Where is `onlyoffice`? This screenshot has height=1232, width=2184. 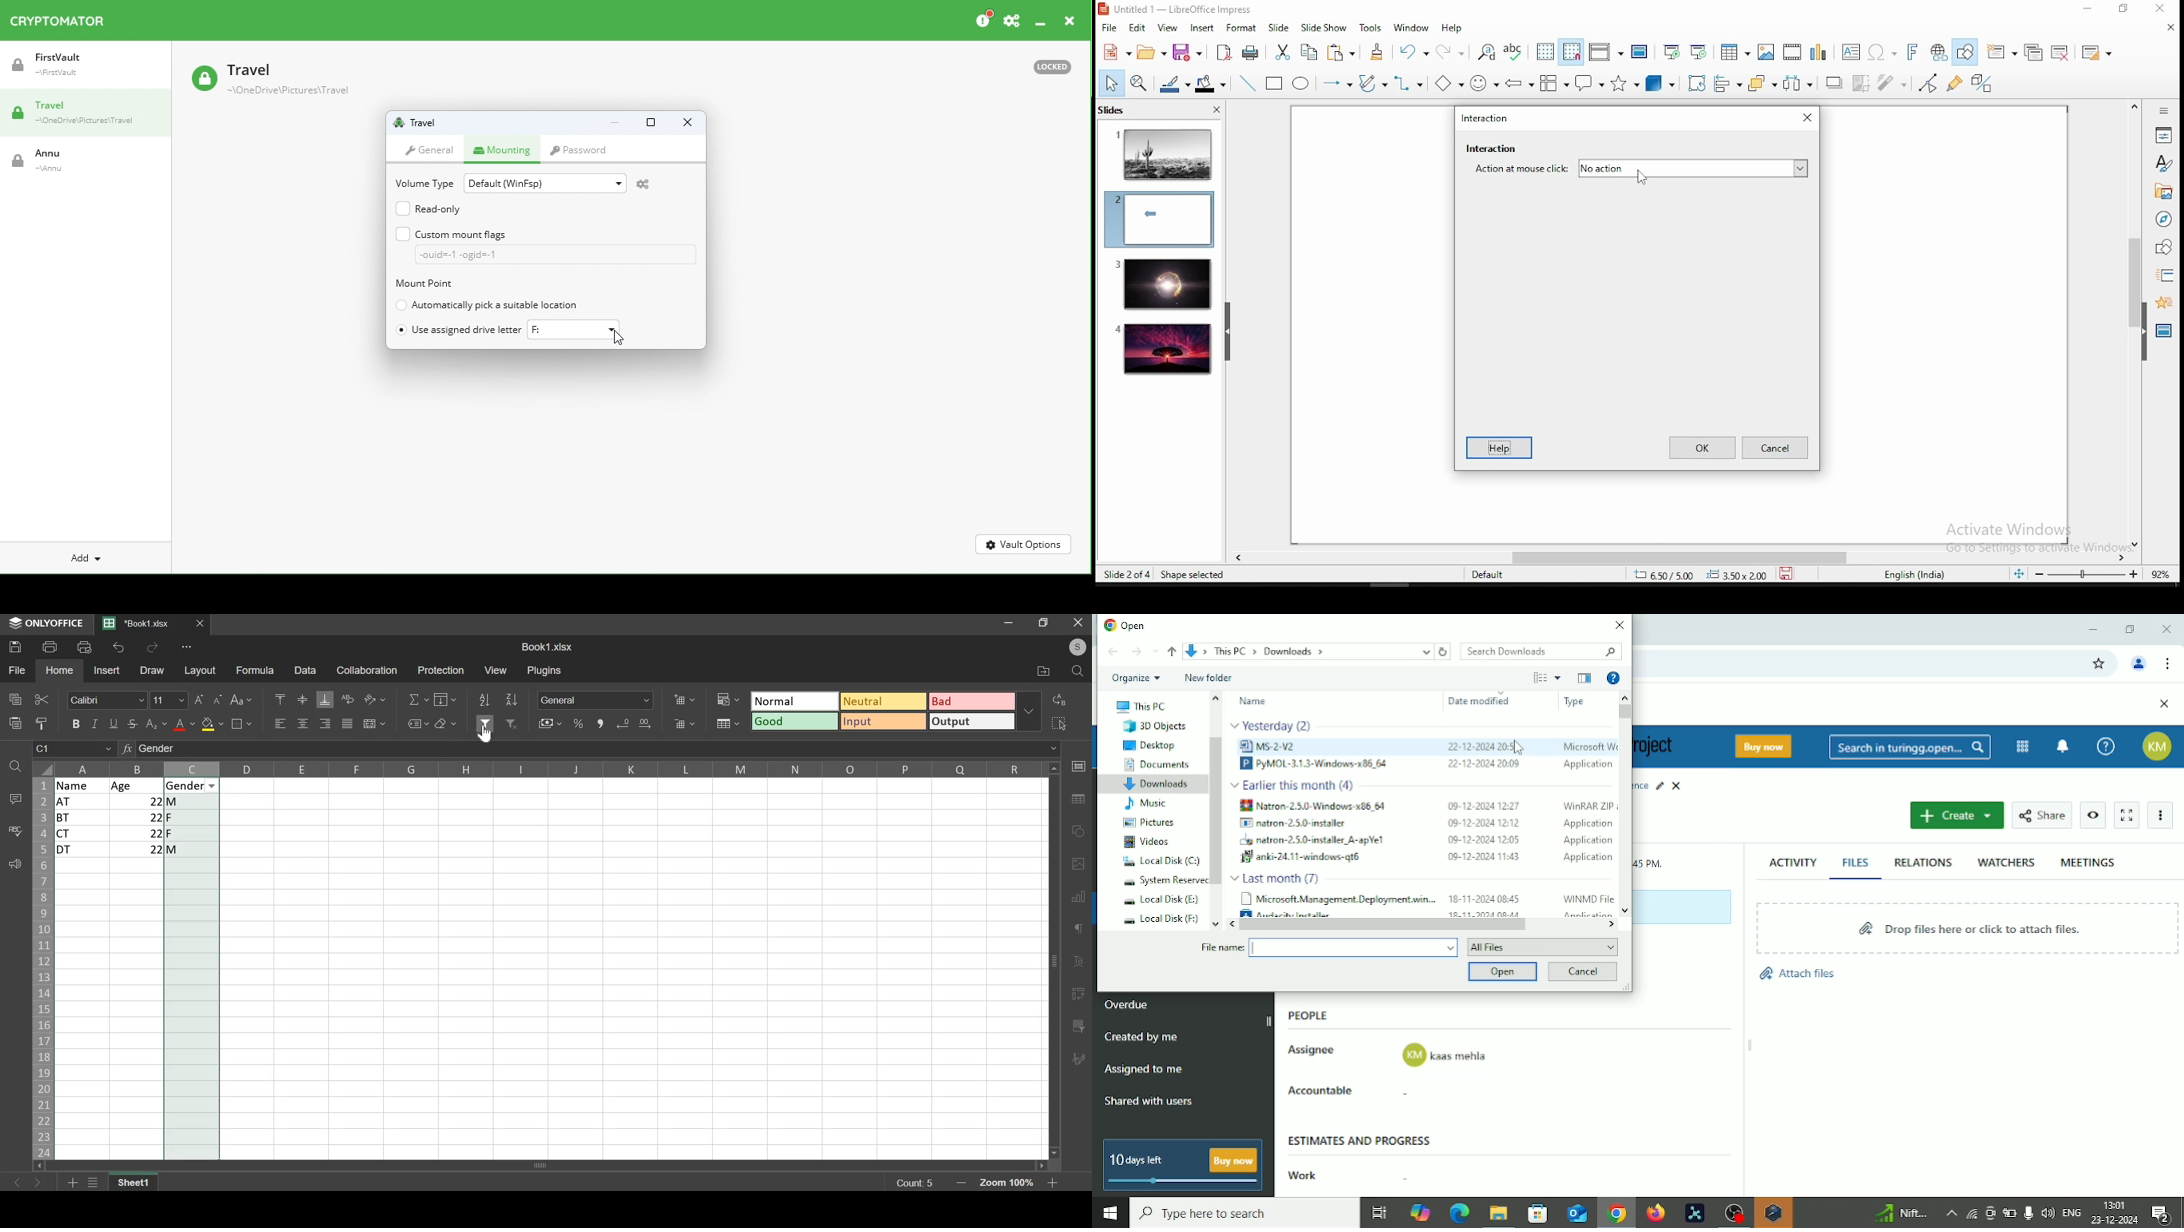 onlyoffice is located at coordinates (47, 624).